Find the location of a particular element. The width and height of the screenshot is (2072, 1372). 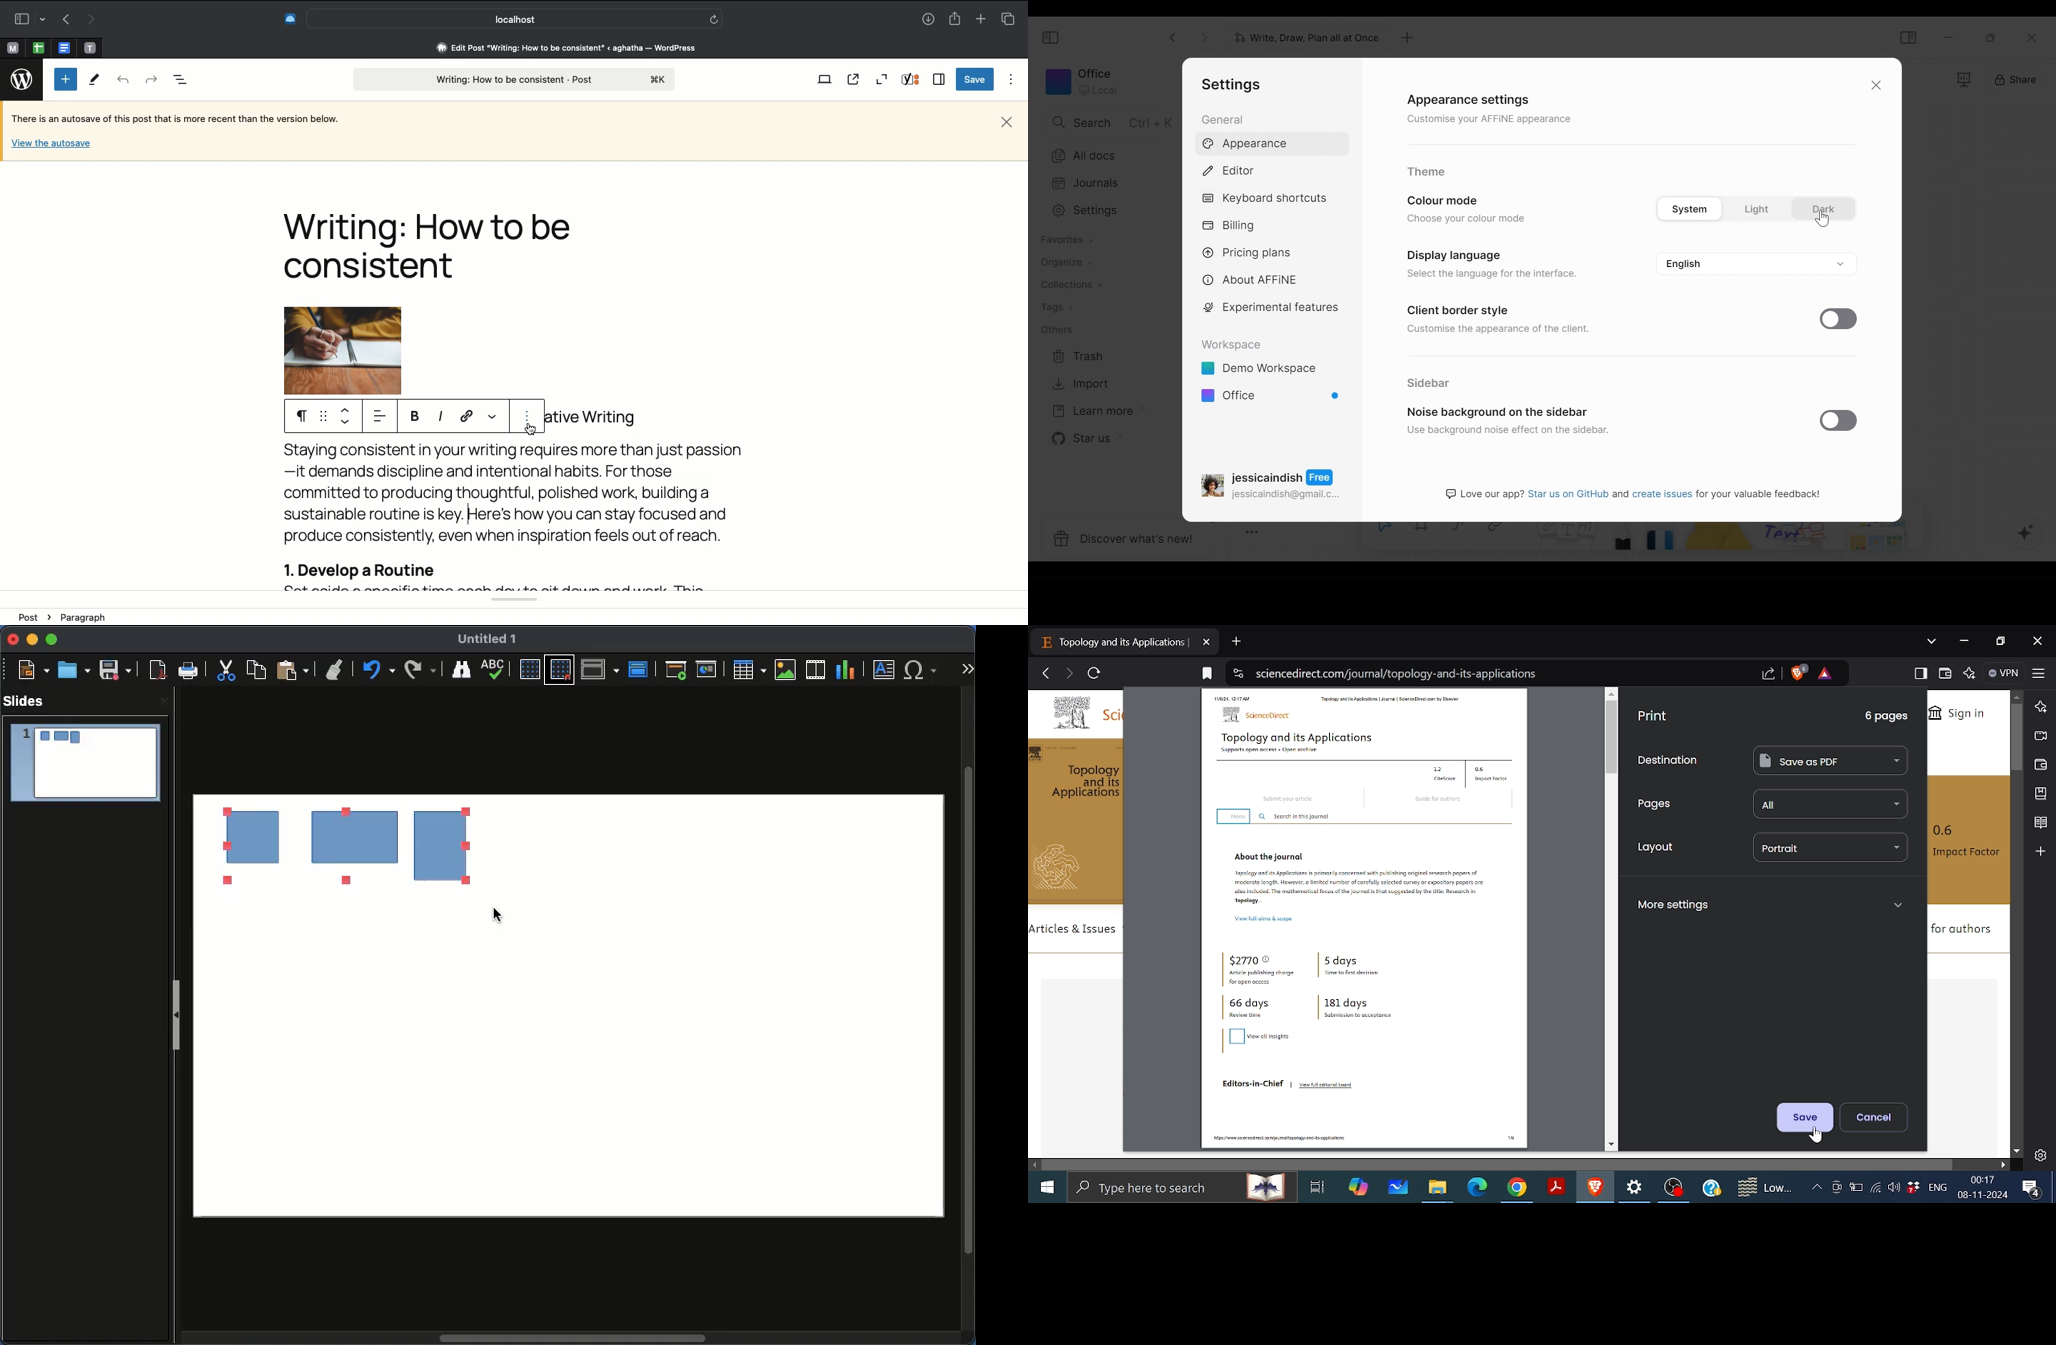

Previous page is located at coordinates (64, 20).